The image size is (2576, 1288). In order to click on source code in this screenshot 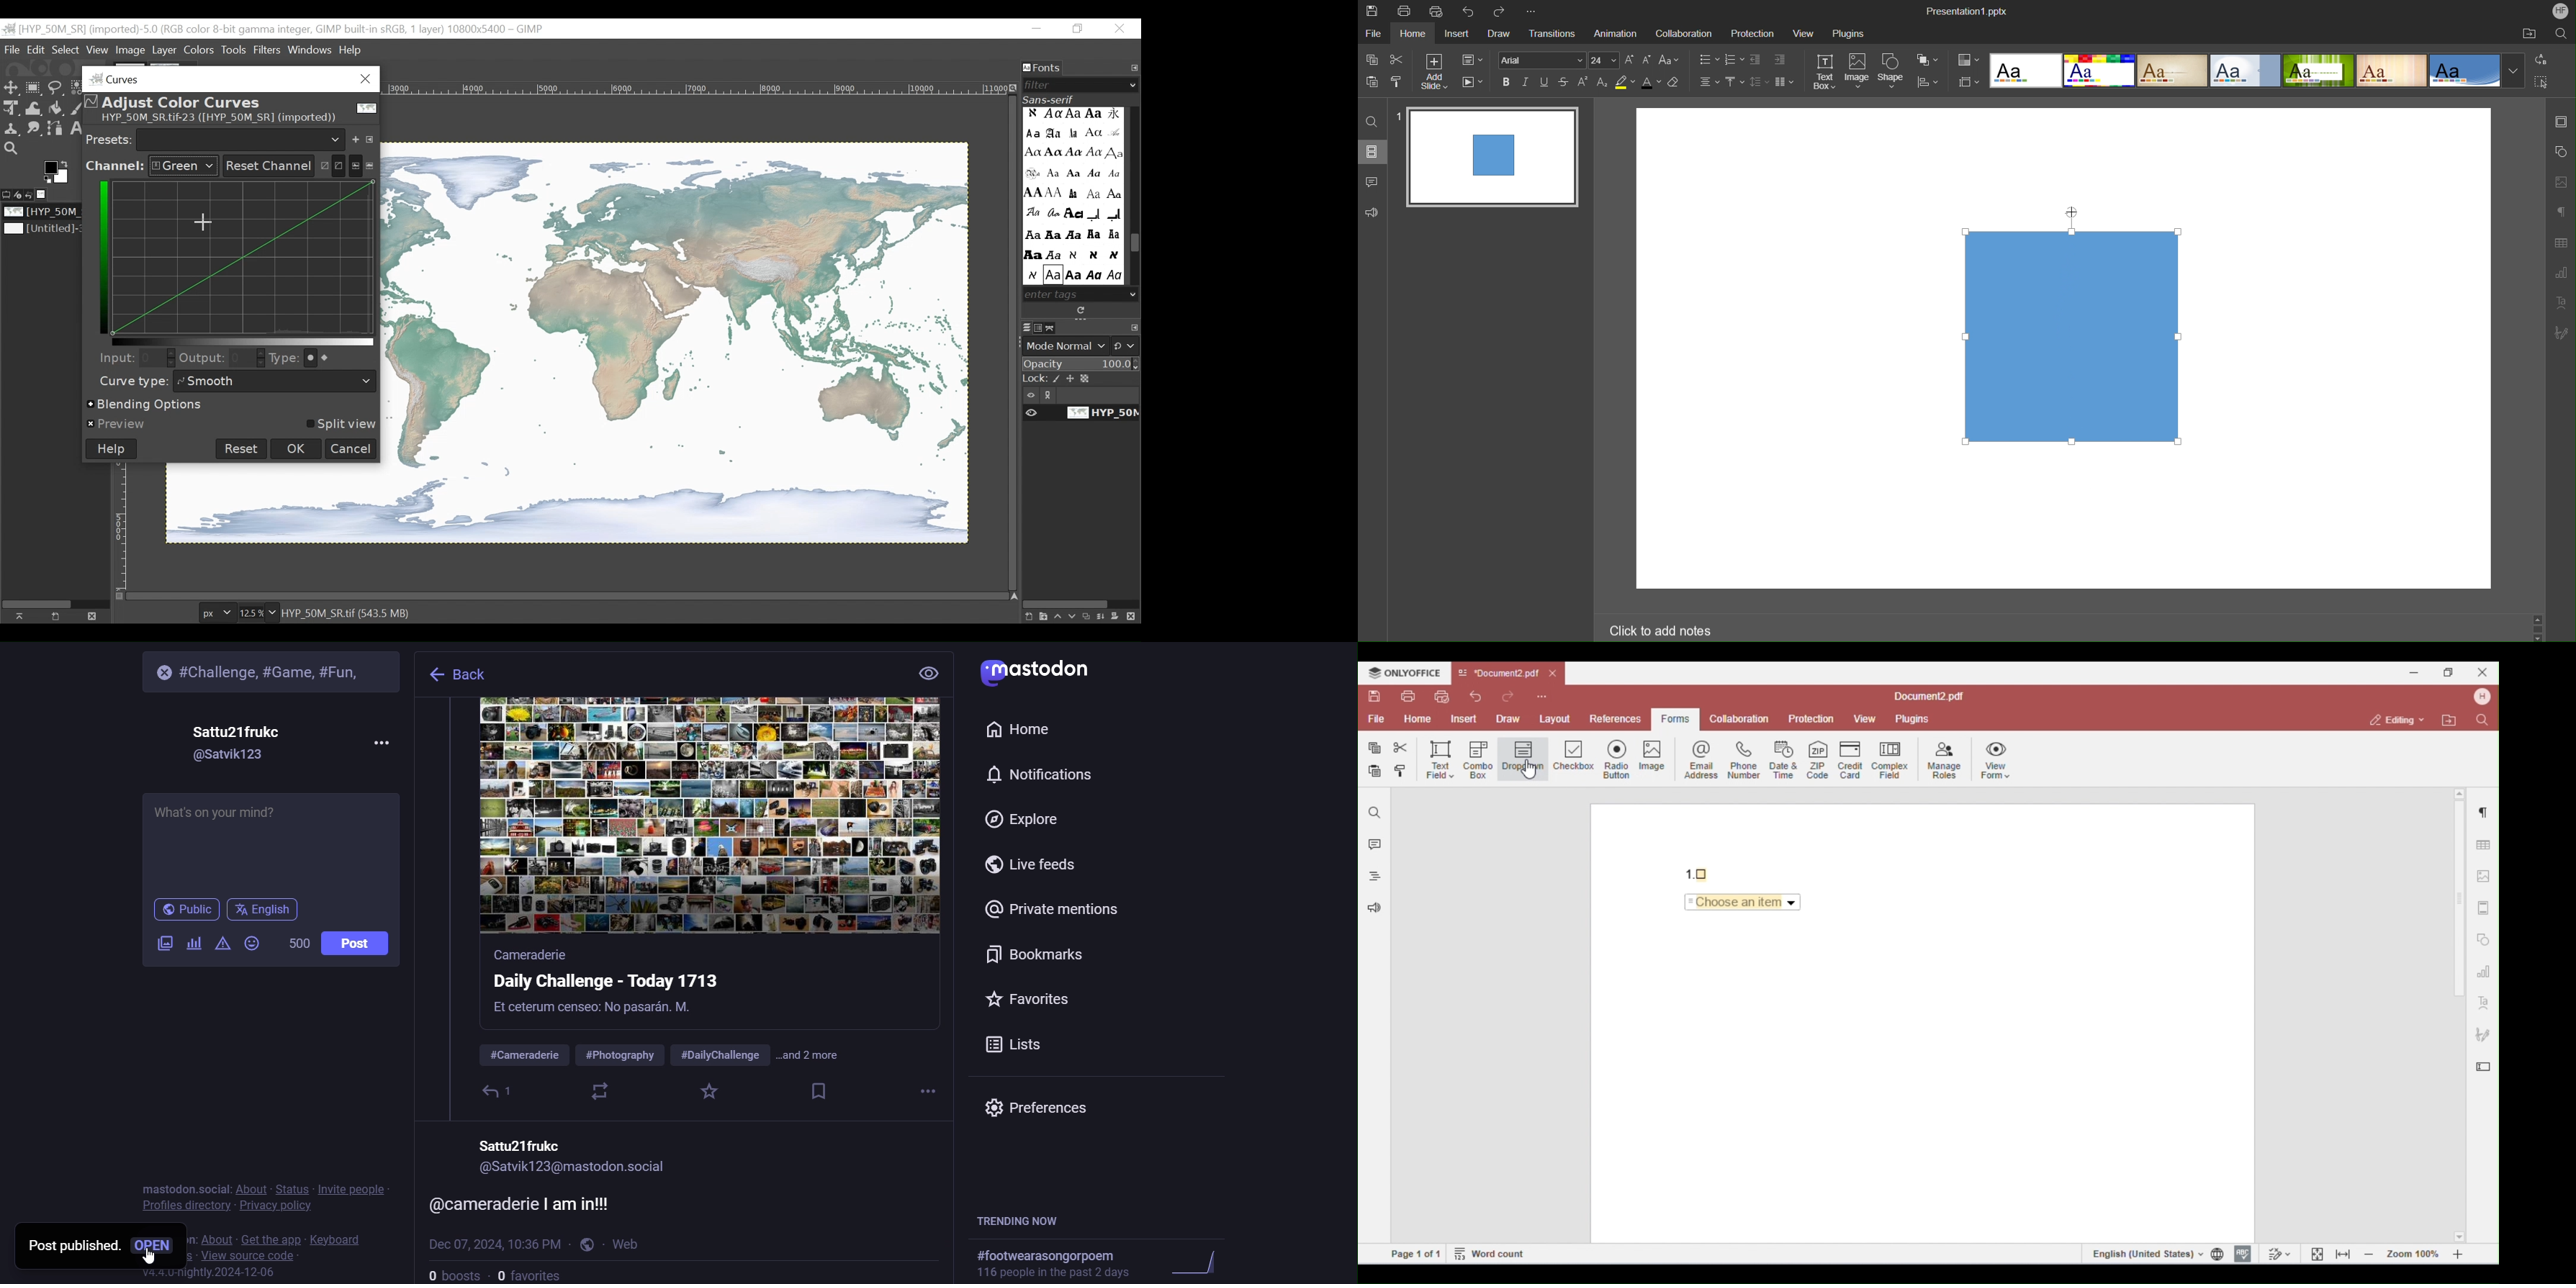, I will do `click(241, 1254)`.